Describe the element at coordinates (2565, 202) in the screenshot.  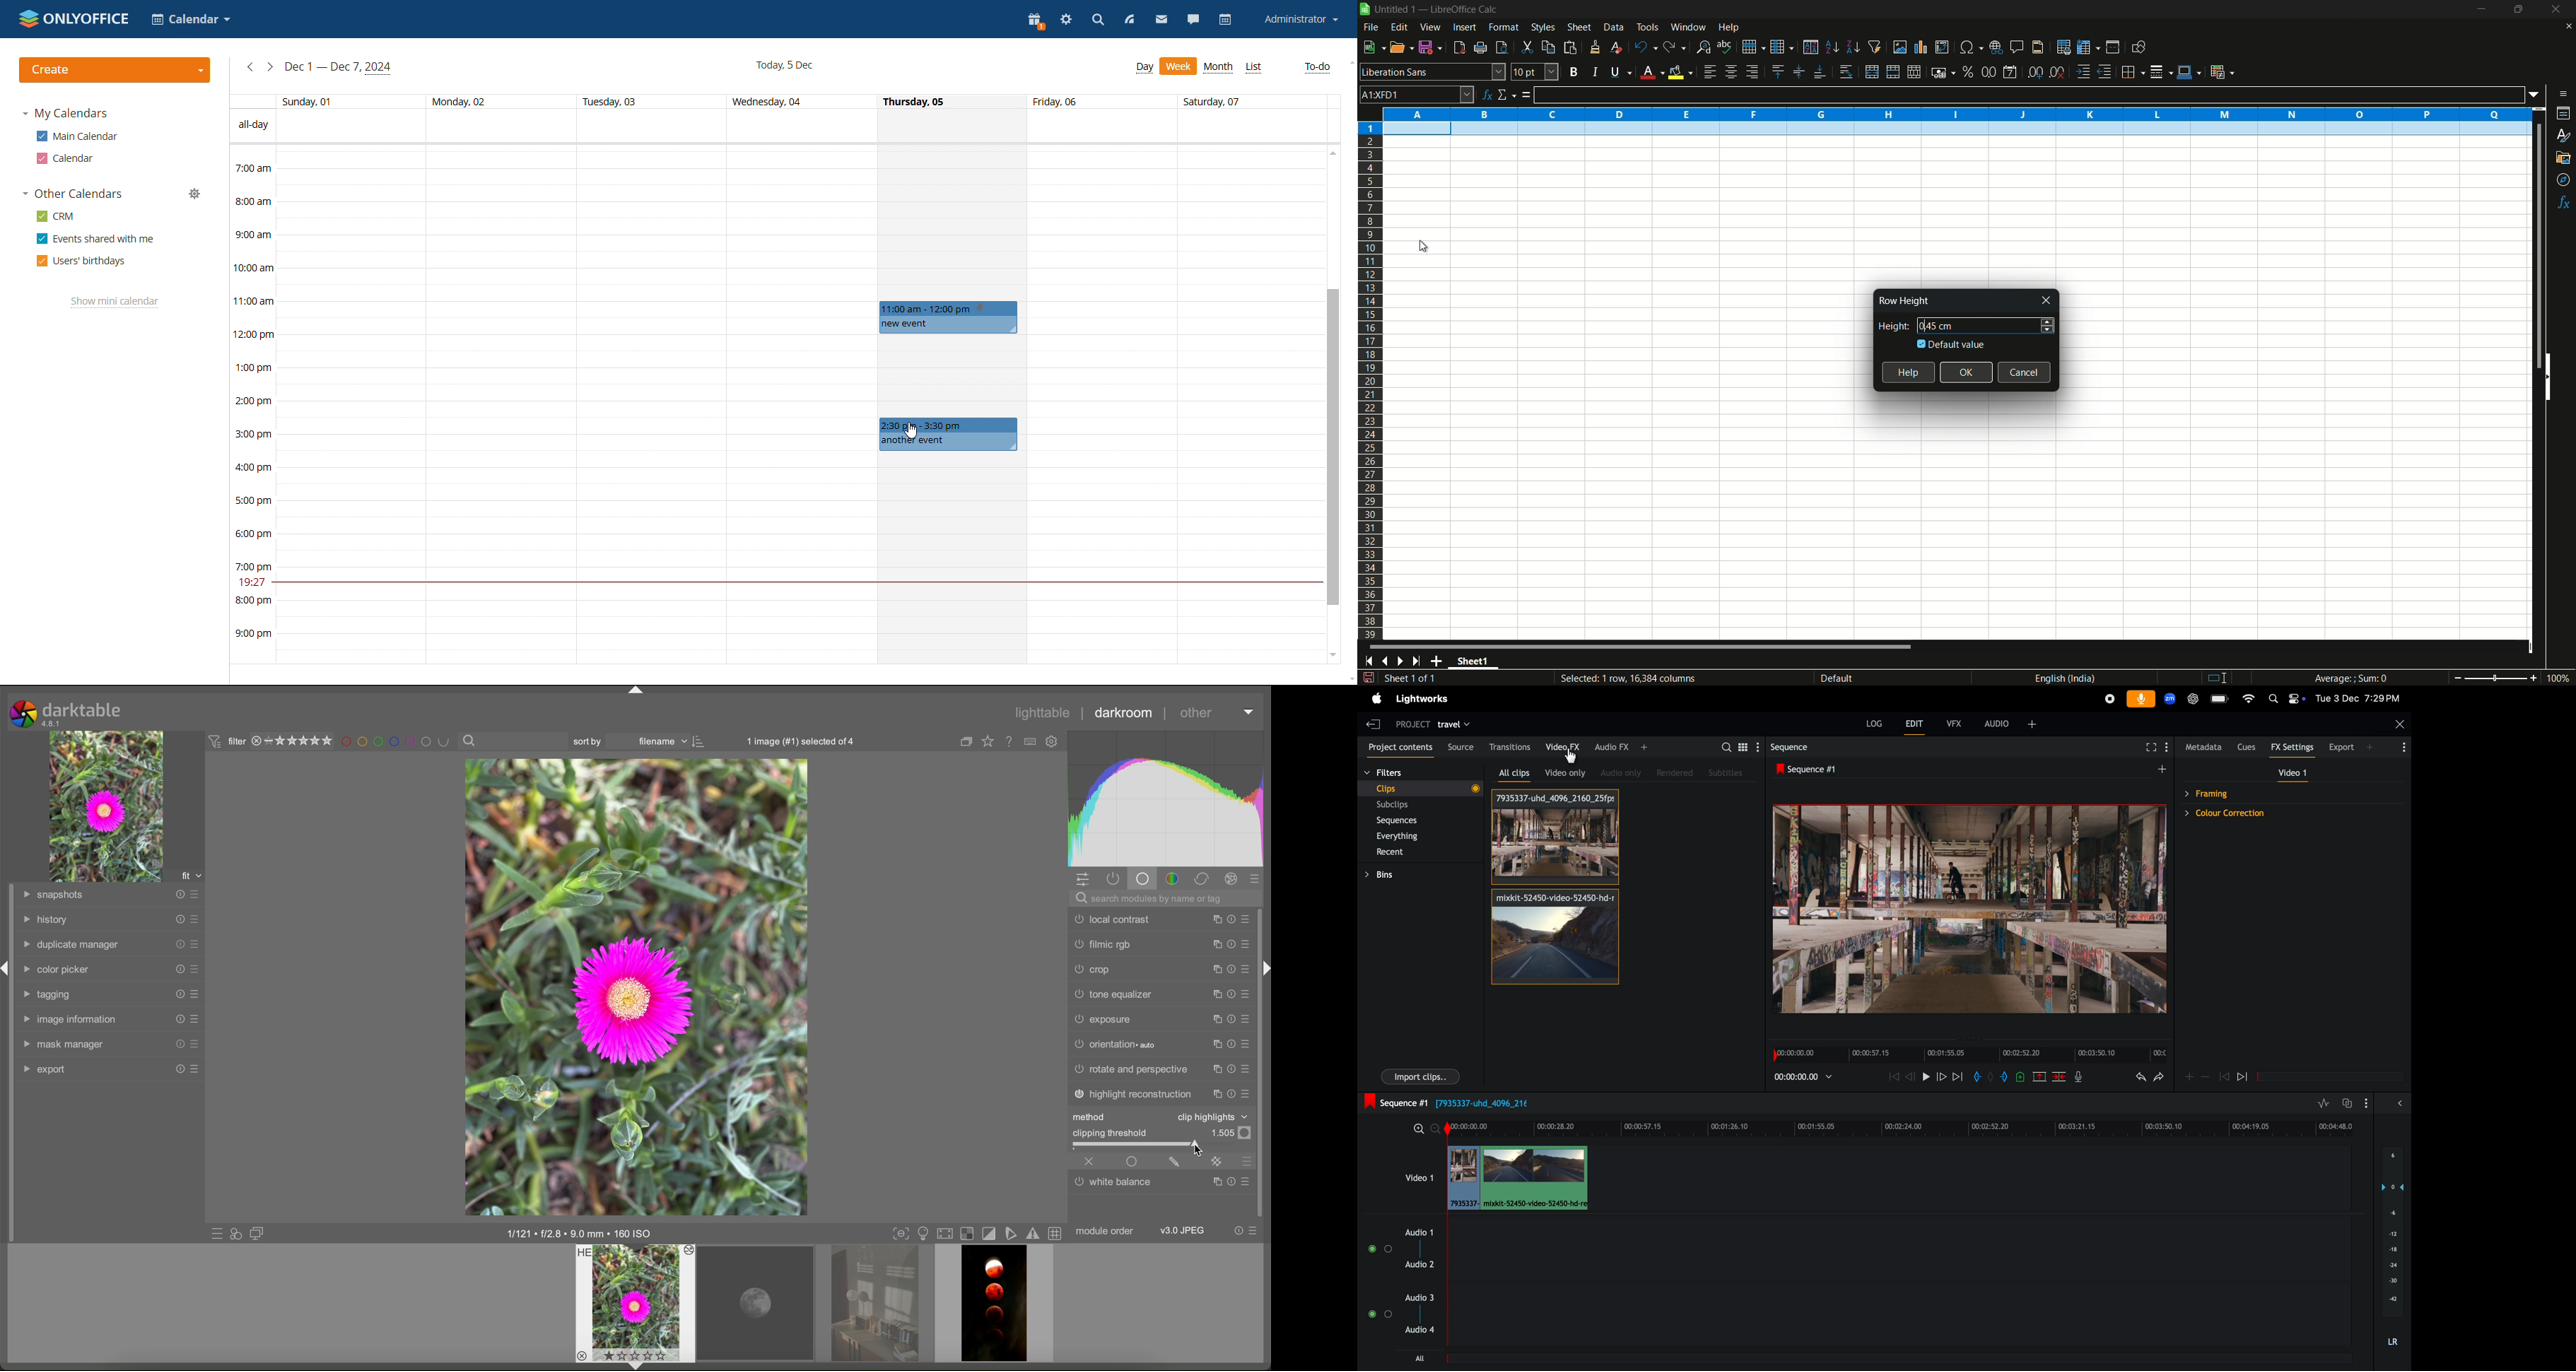
I see `functions` at that location.